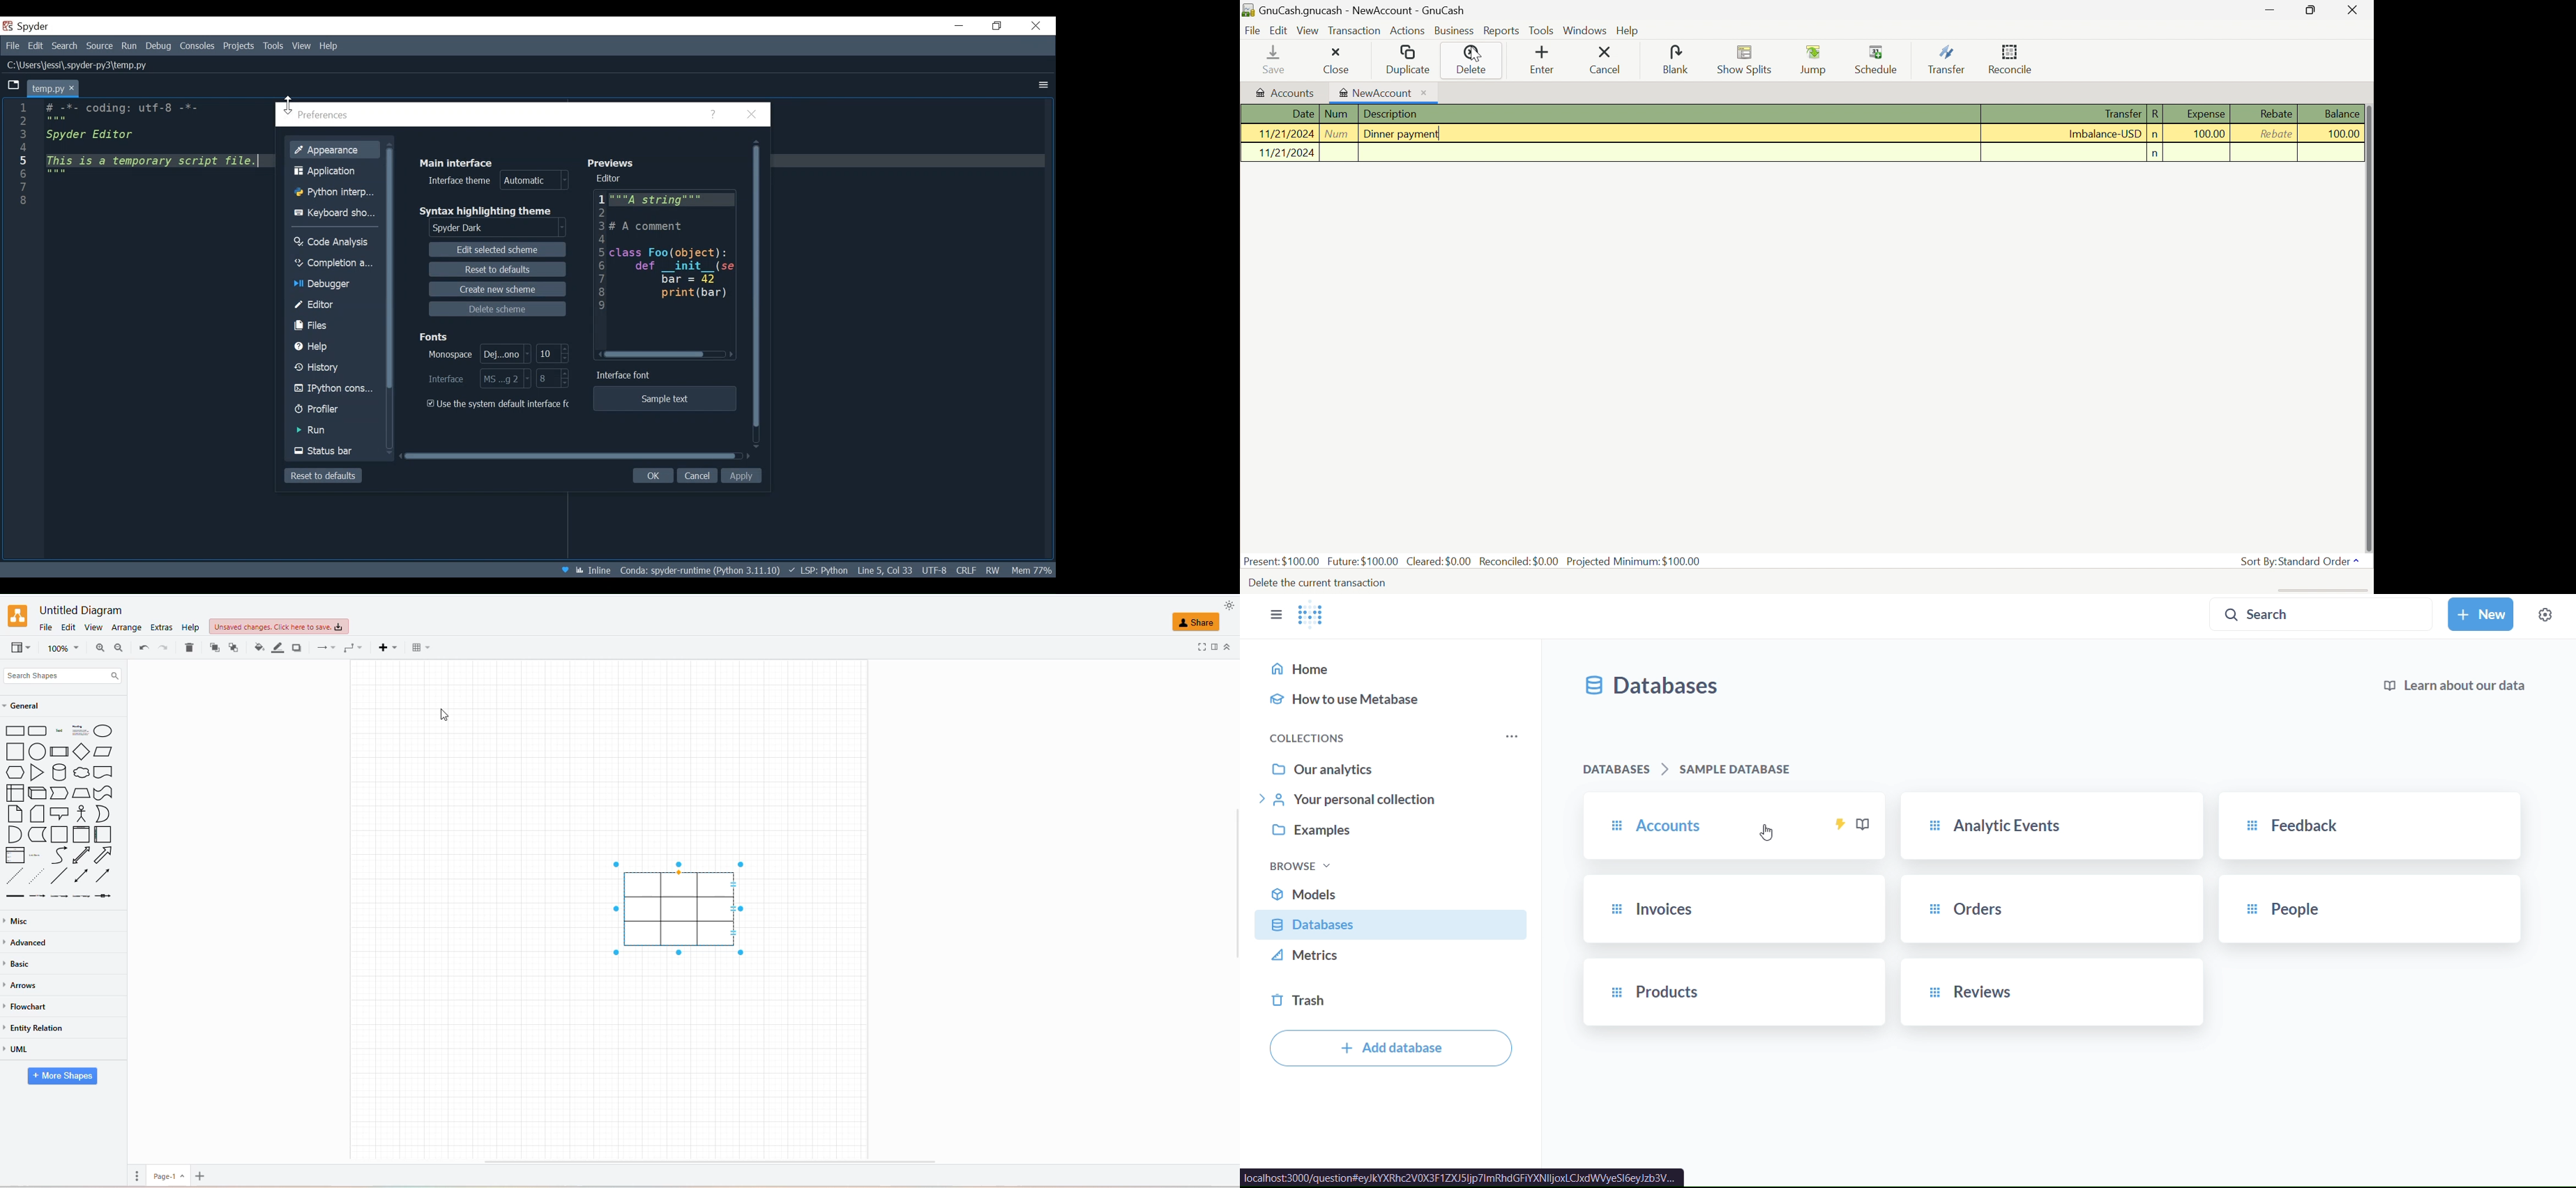  What do you see at coordinates (1542, 30) in the screenshot?
I see `Tools` at bounding box center [1542, 30].